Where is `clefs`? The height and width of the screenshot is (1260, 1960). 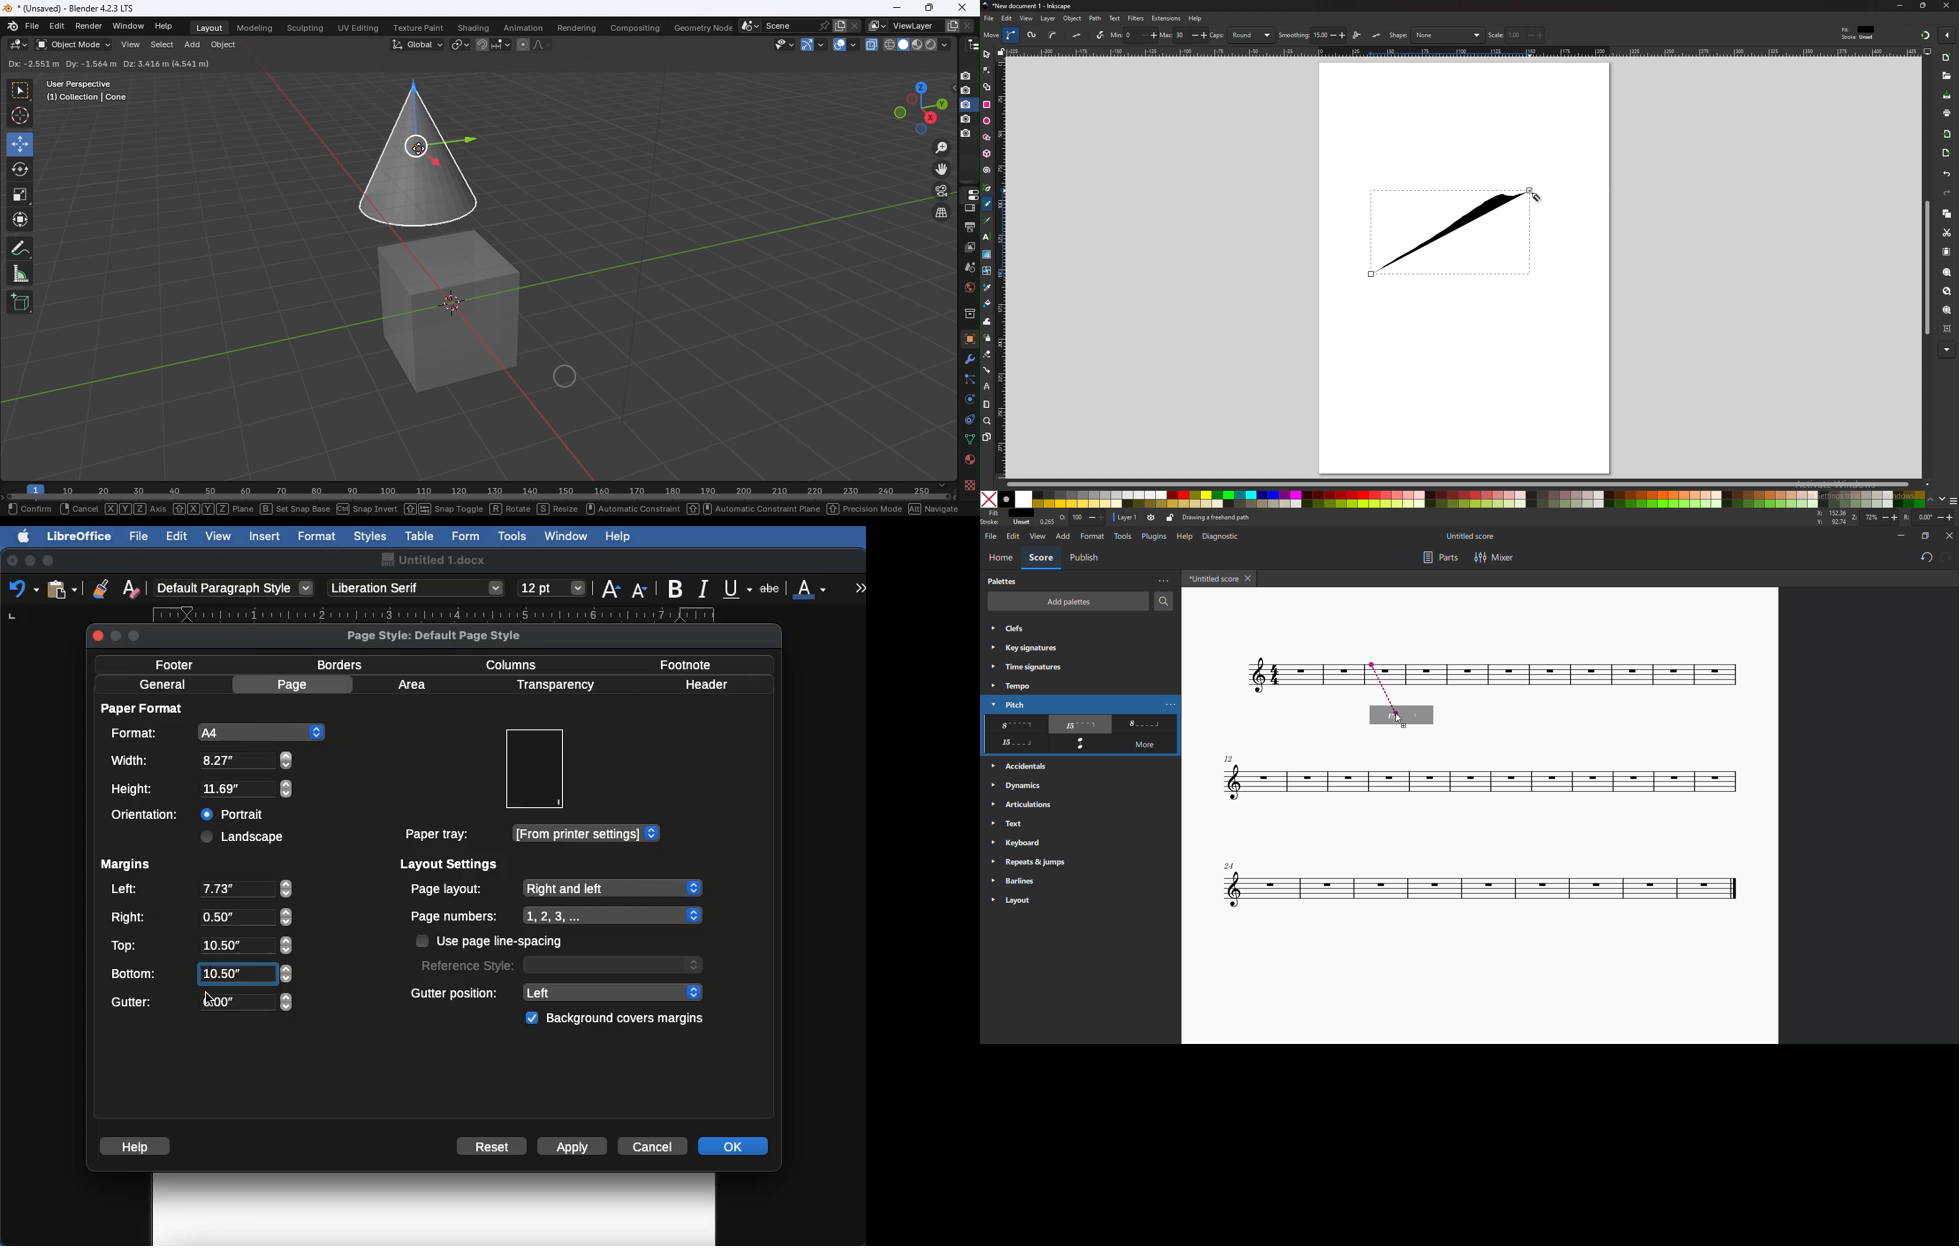 clefs is located at coordinates (1011, 630).